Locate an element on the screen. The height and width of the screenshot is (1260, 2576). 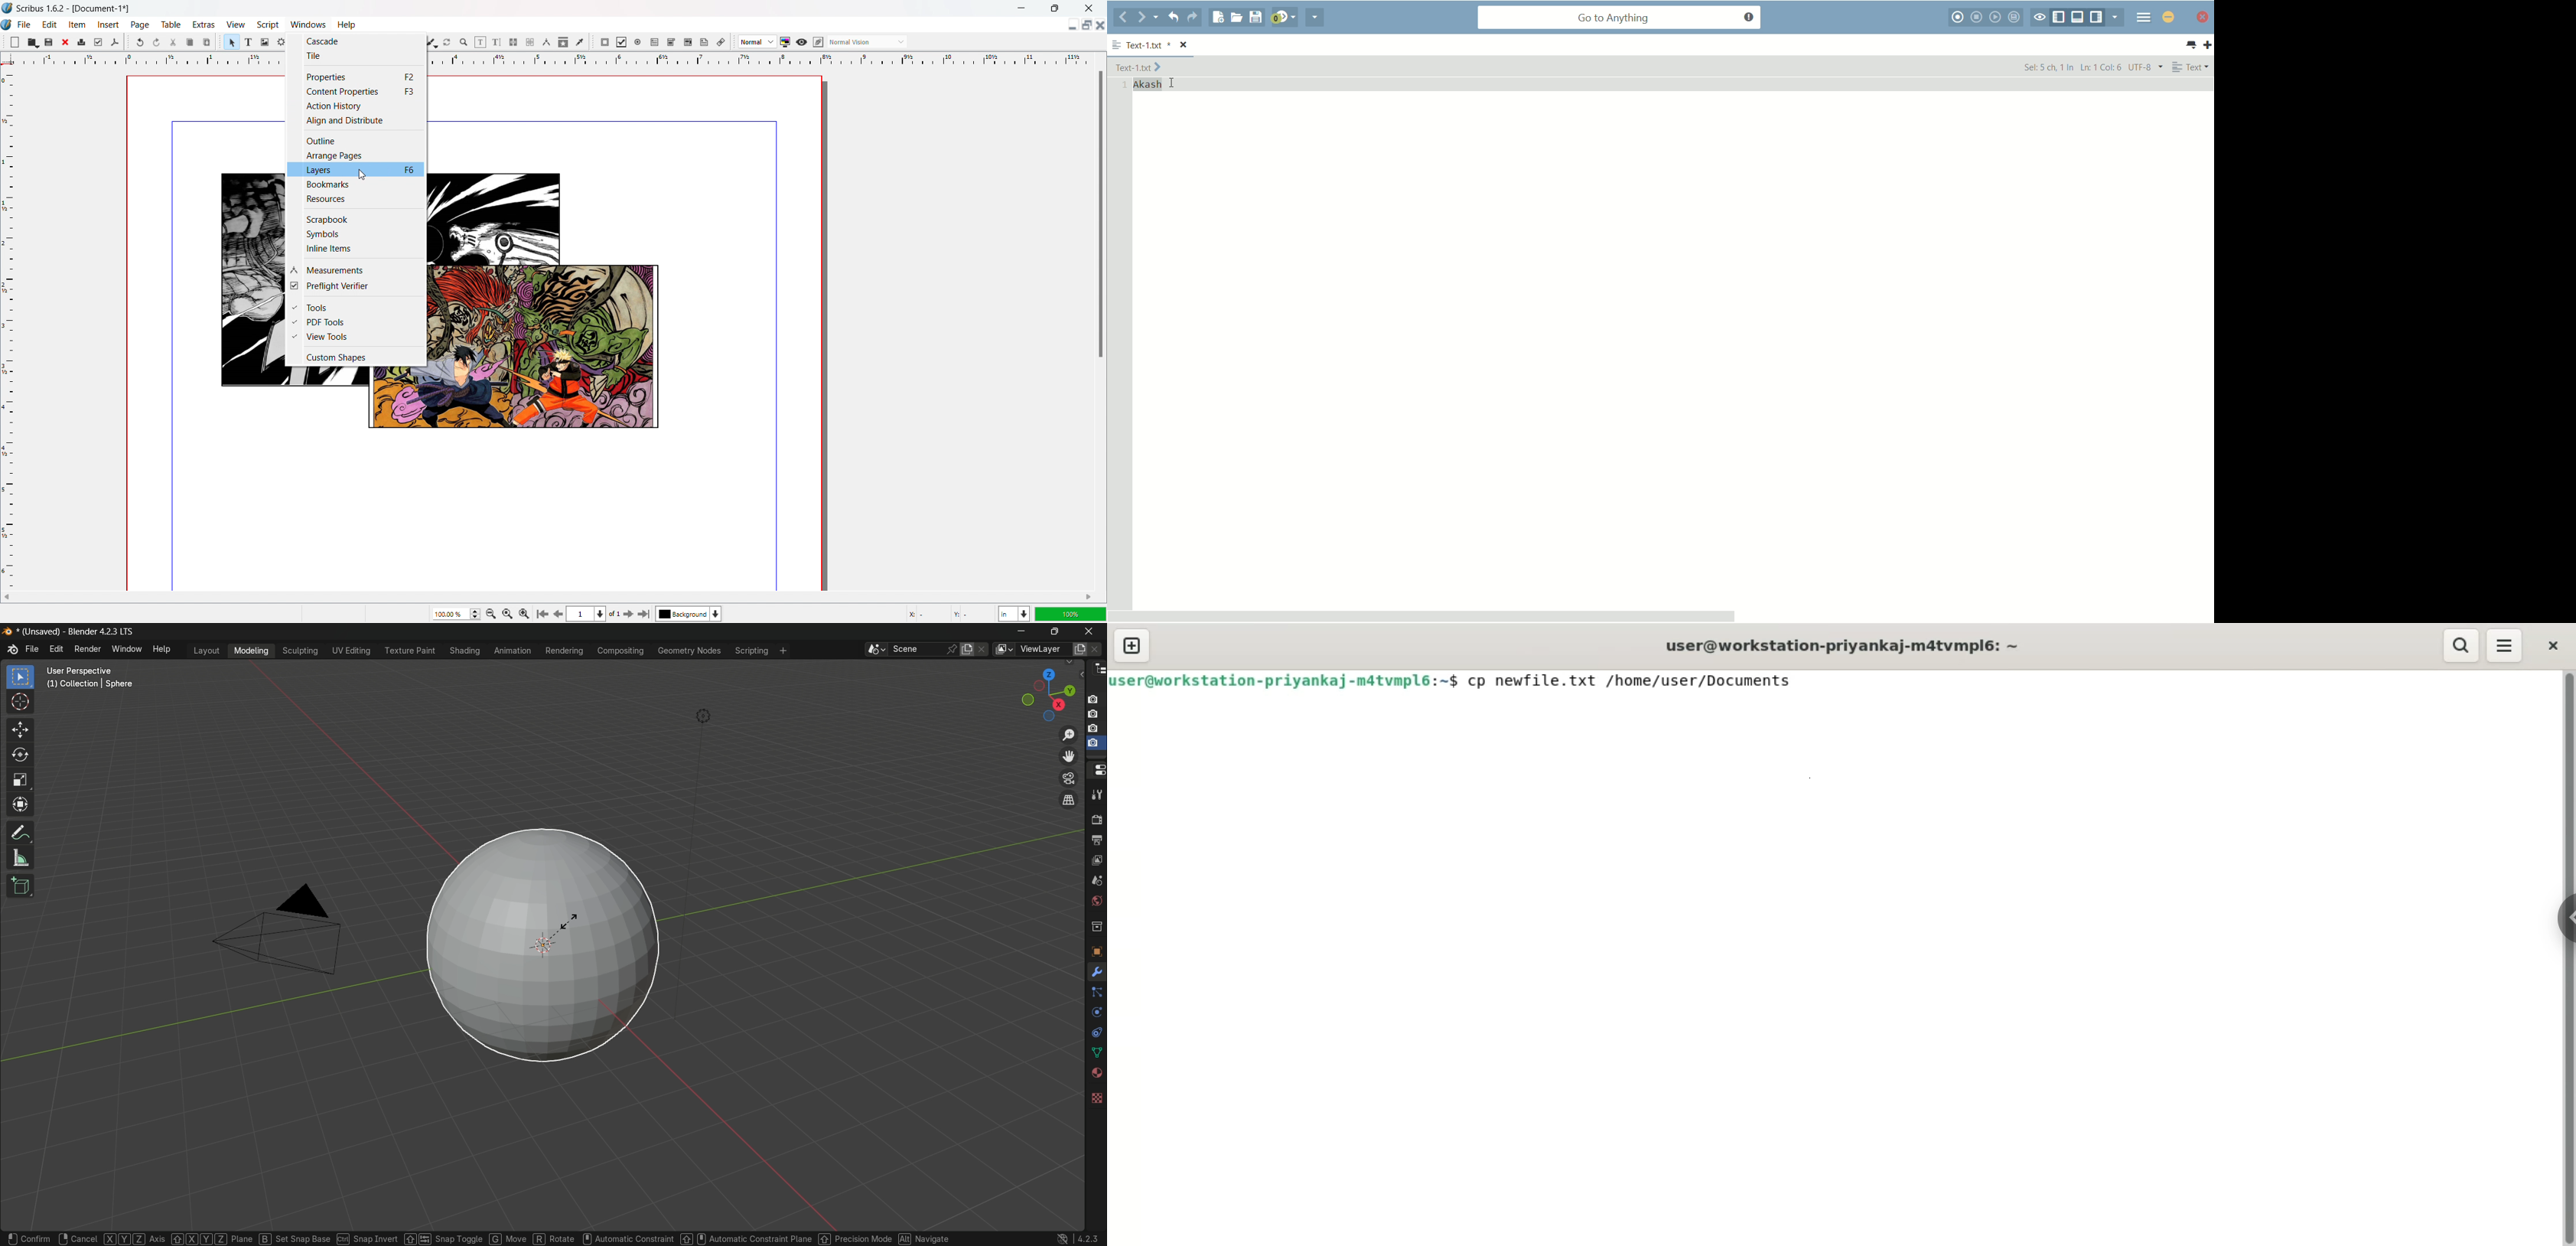
zoom in/out is located at coordinates (1068, 735).